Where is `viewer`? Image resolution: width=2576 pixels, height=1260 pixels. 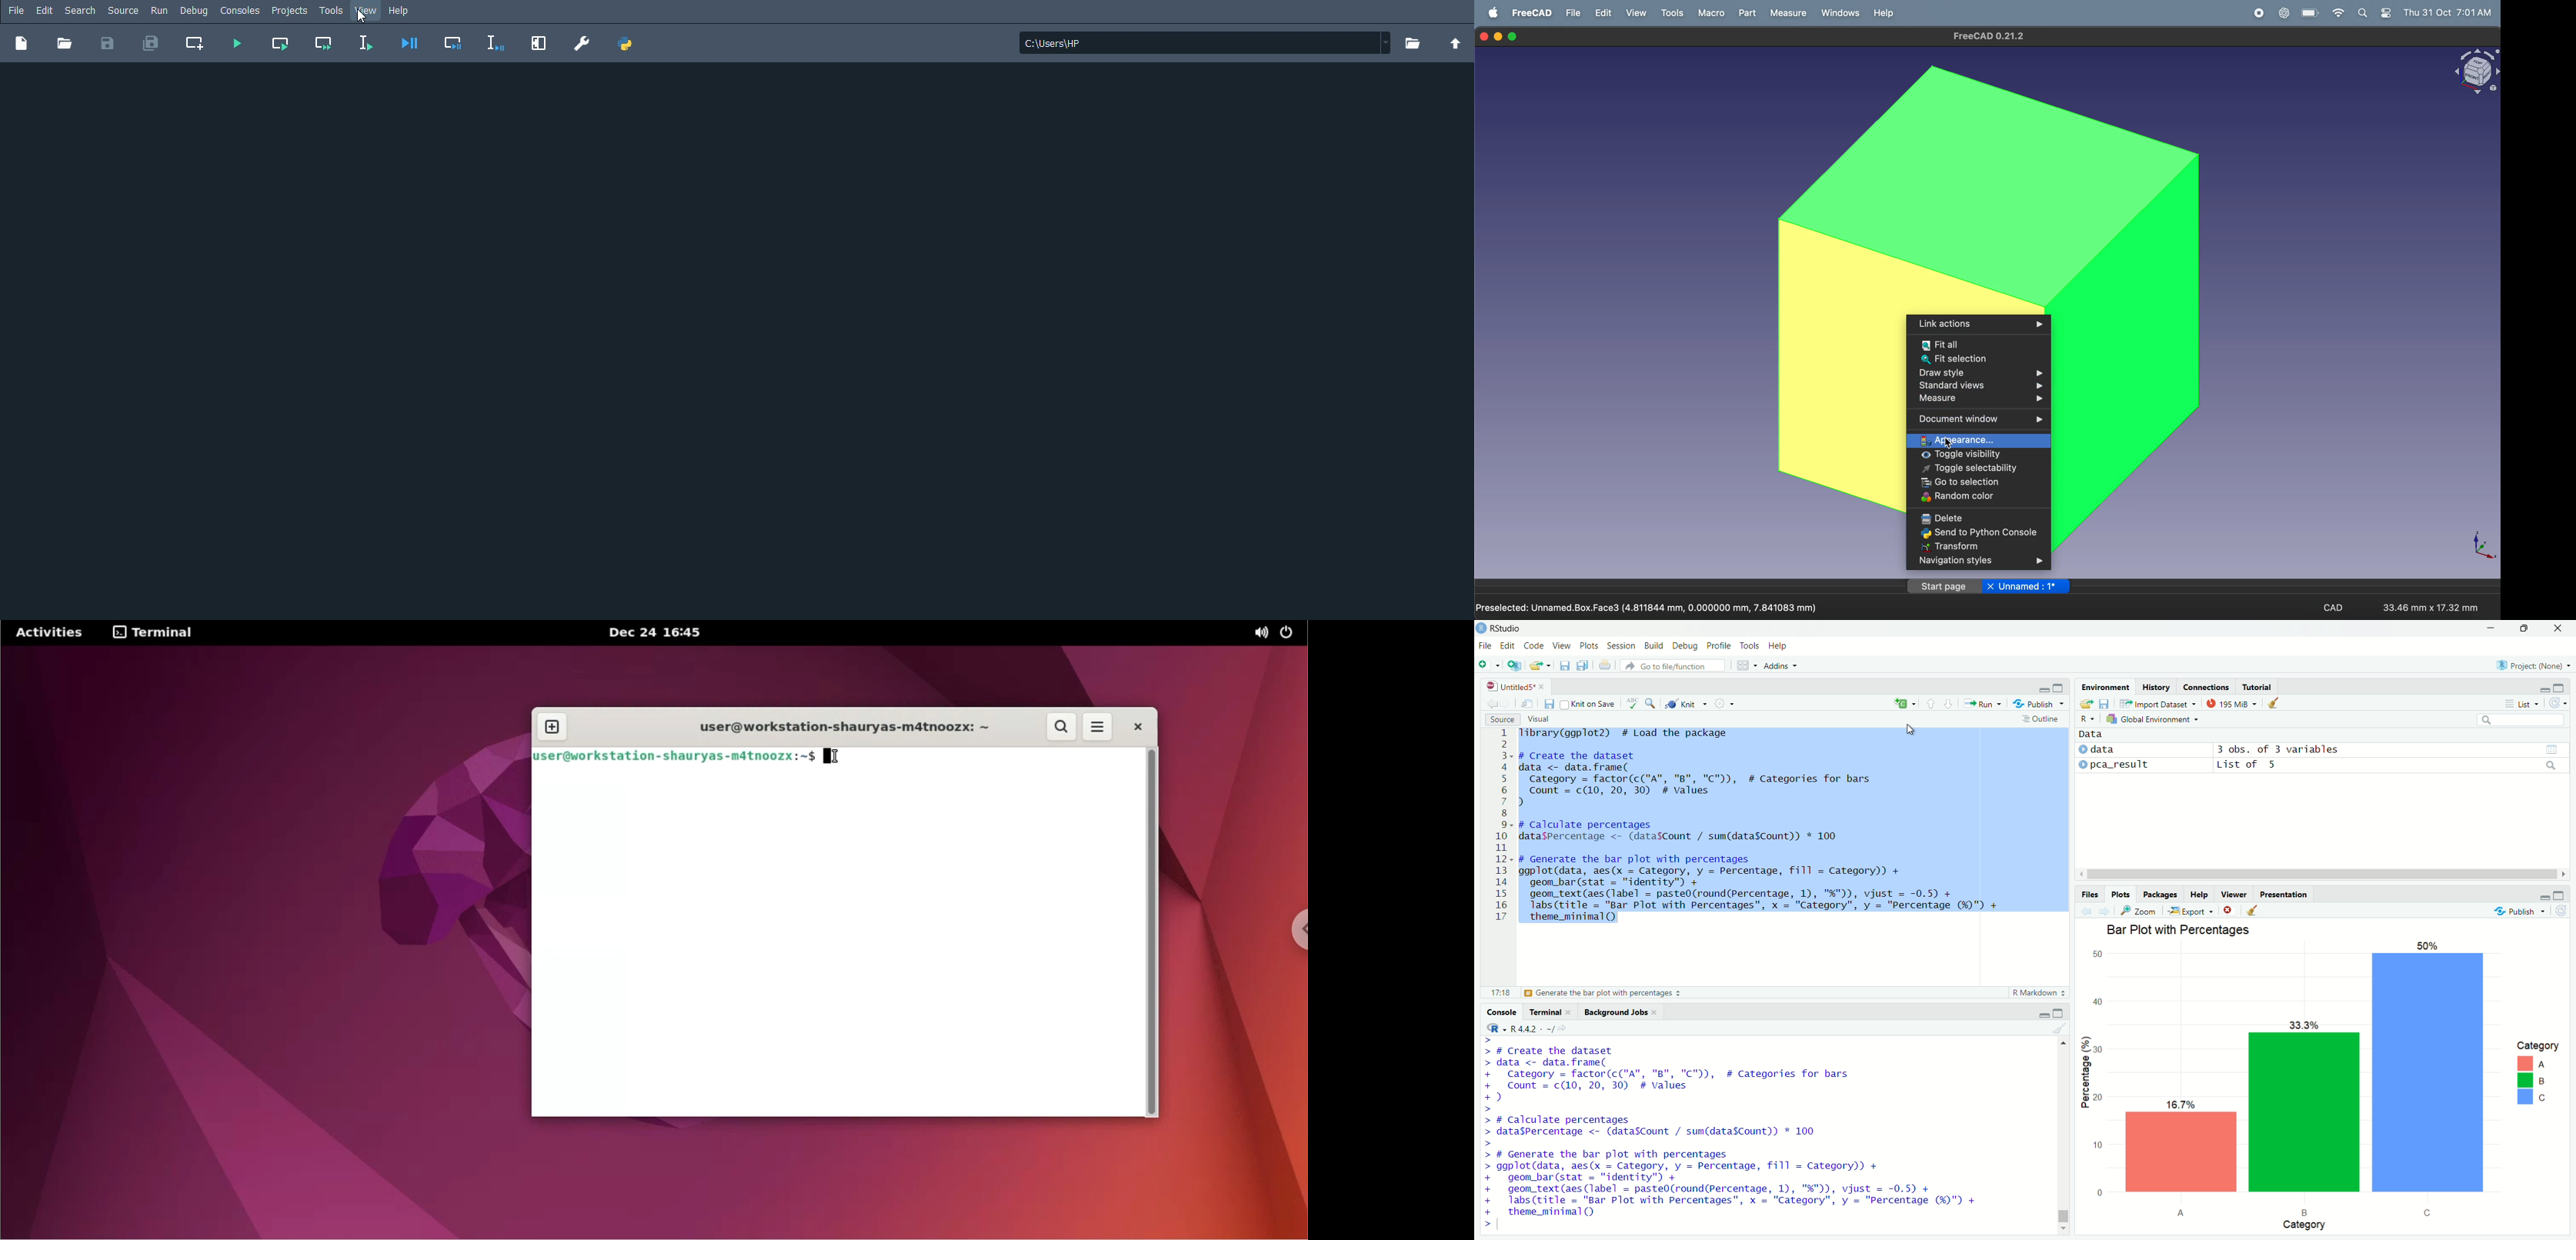
viewer is located at coordinates (2233, 894).